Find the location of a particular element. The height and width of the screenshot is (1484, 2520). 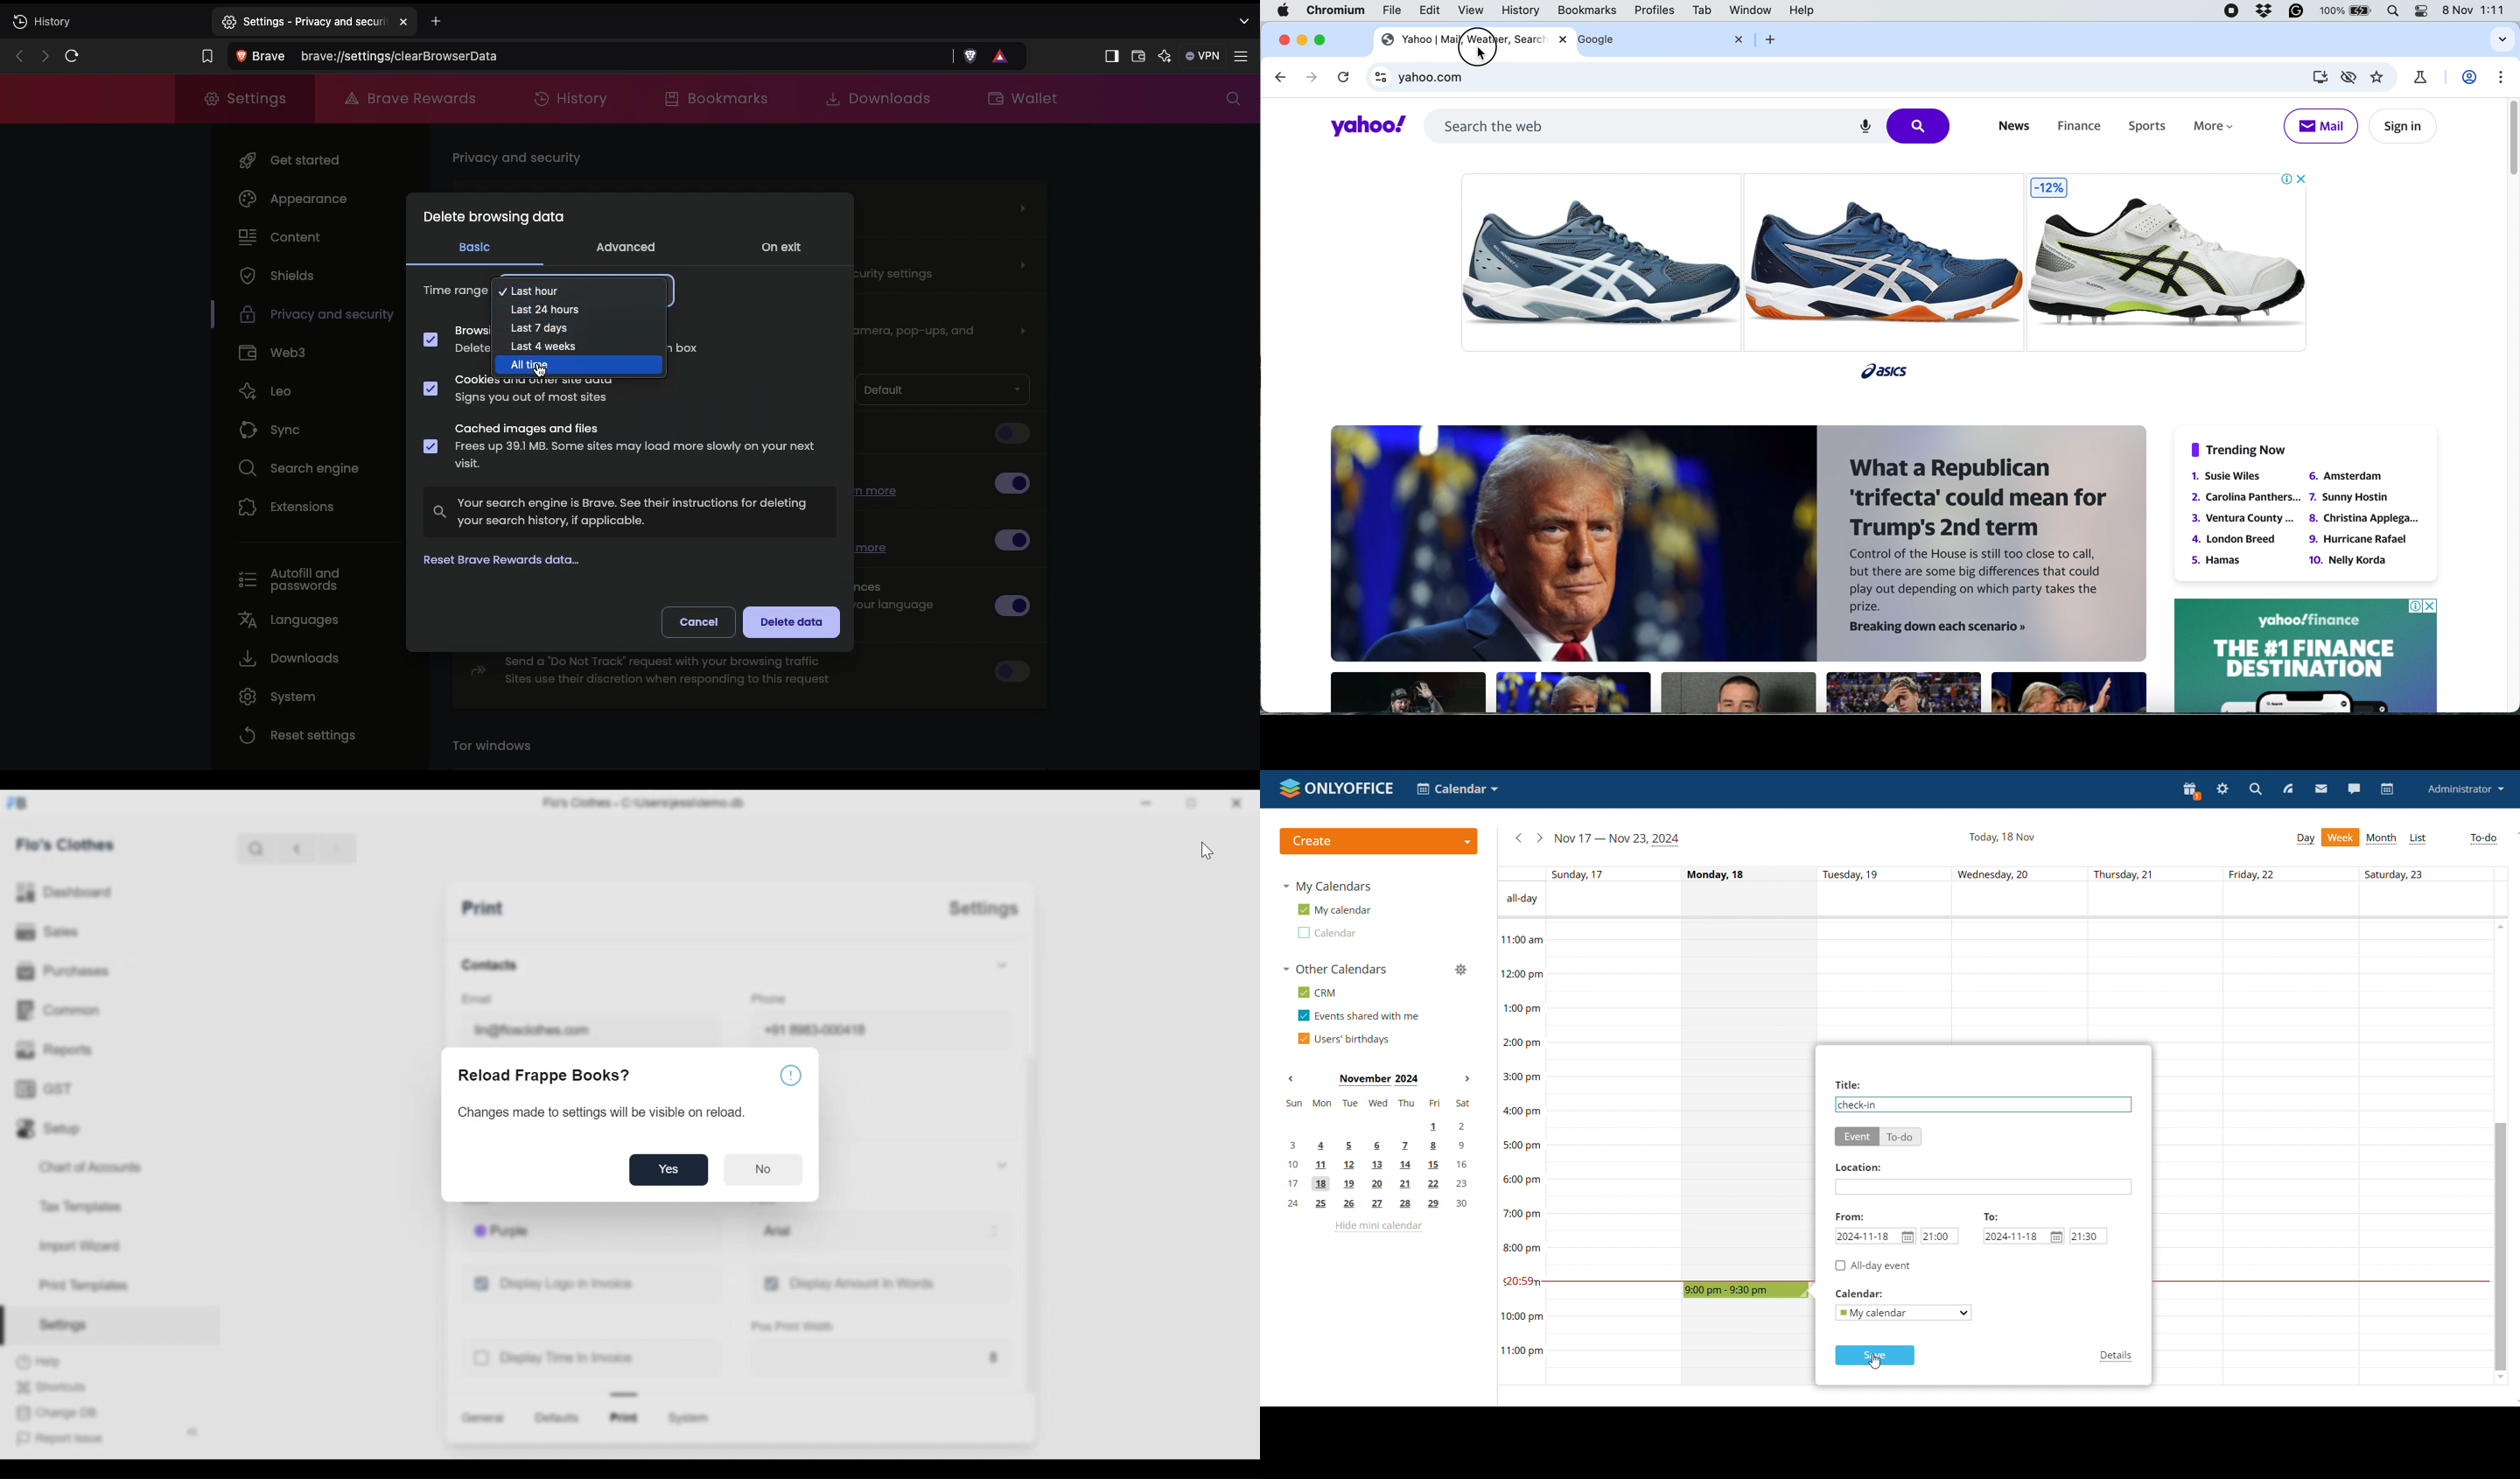

add new tab is located at coordinates (1768, 39).